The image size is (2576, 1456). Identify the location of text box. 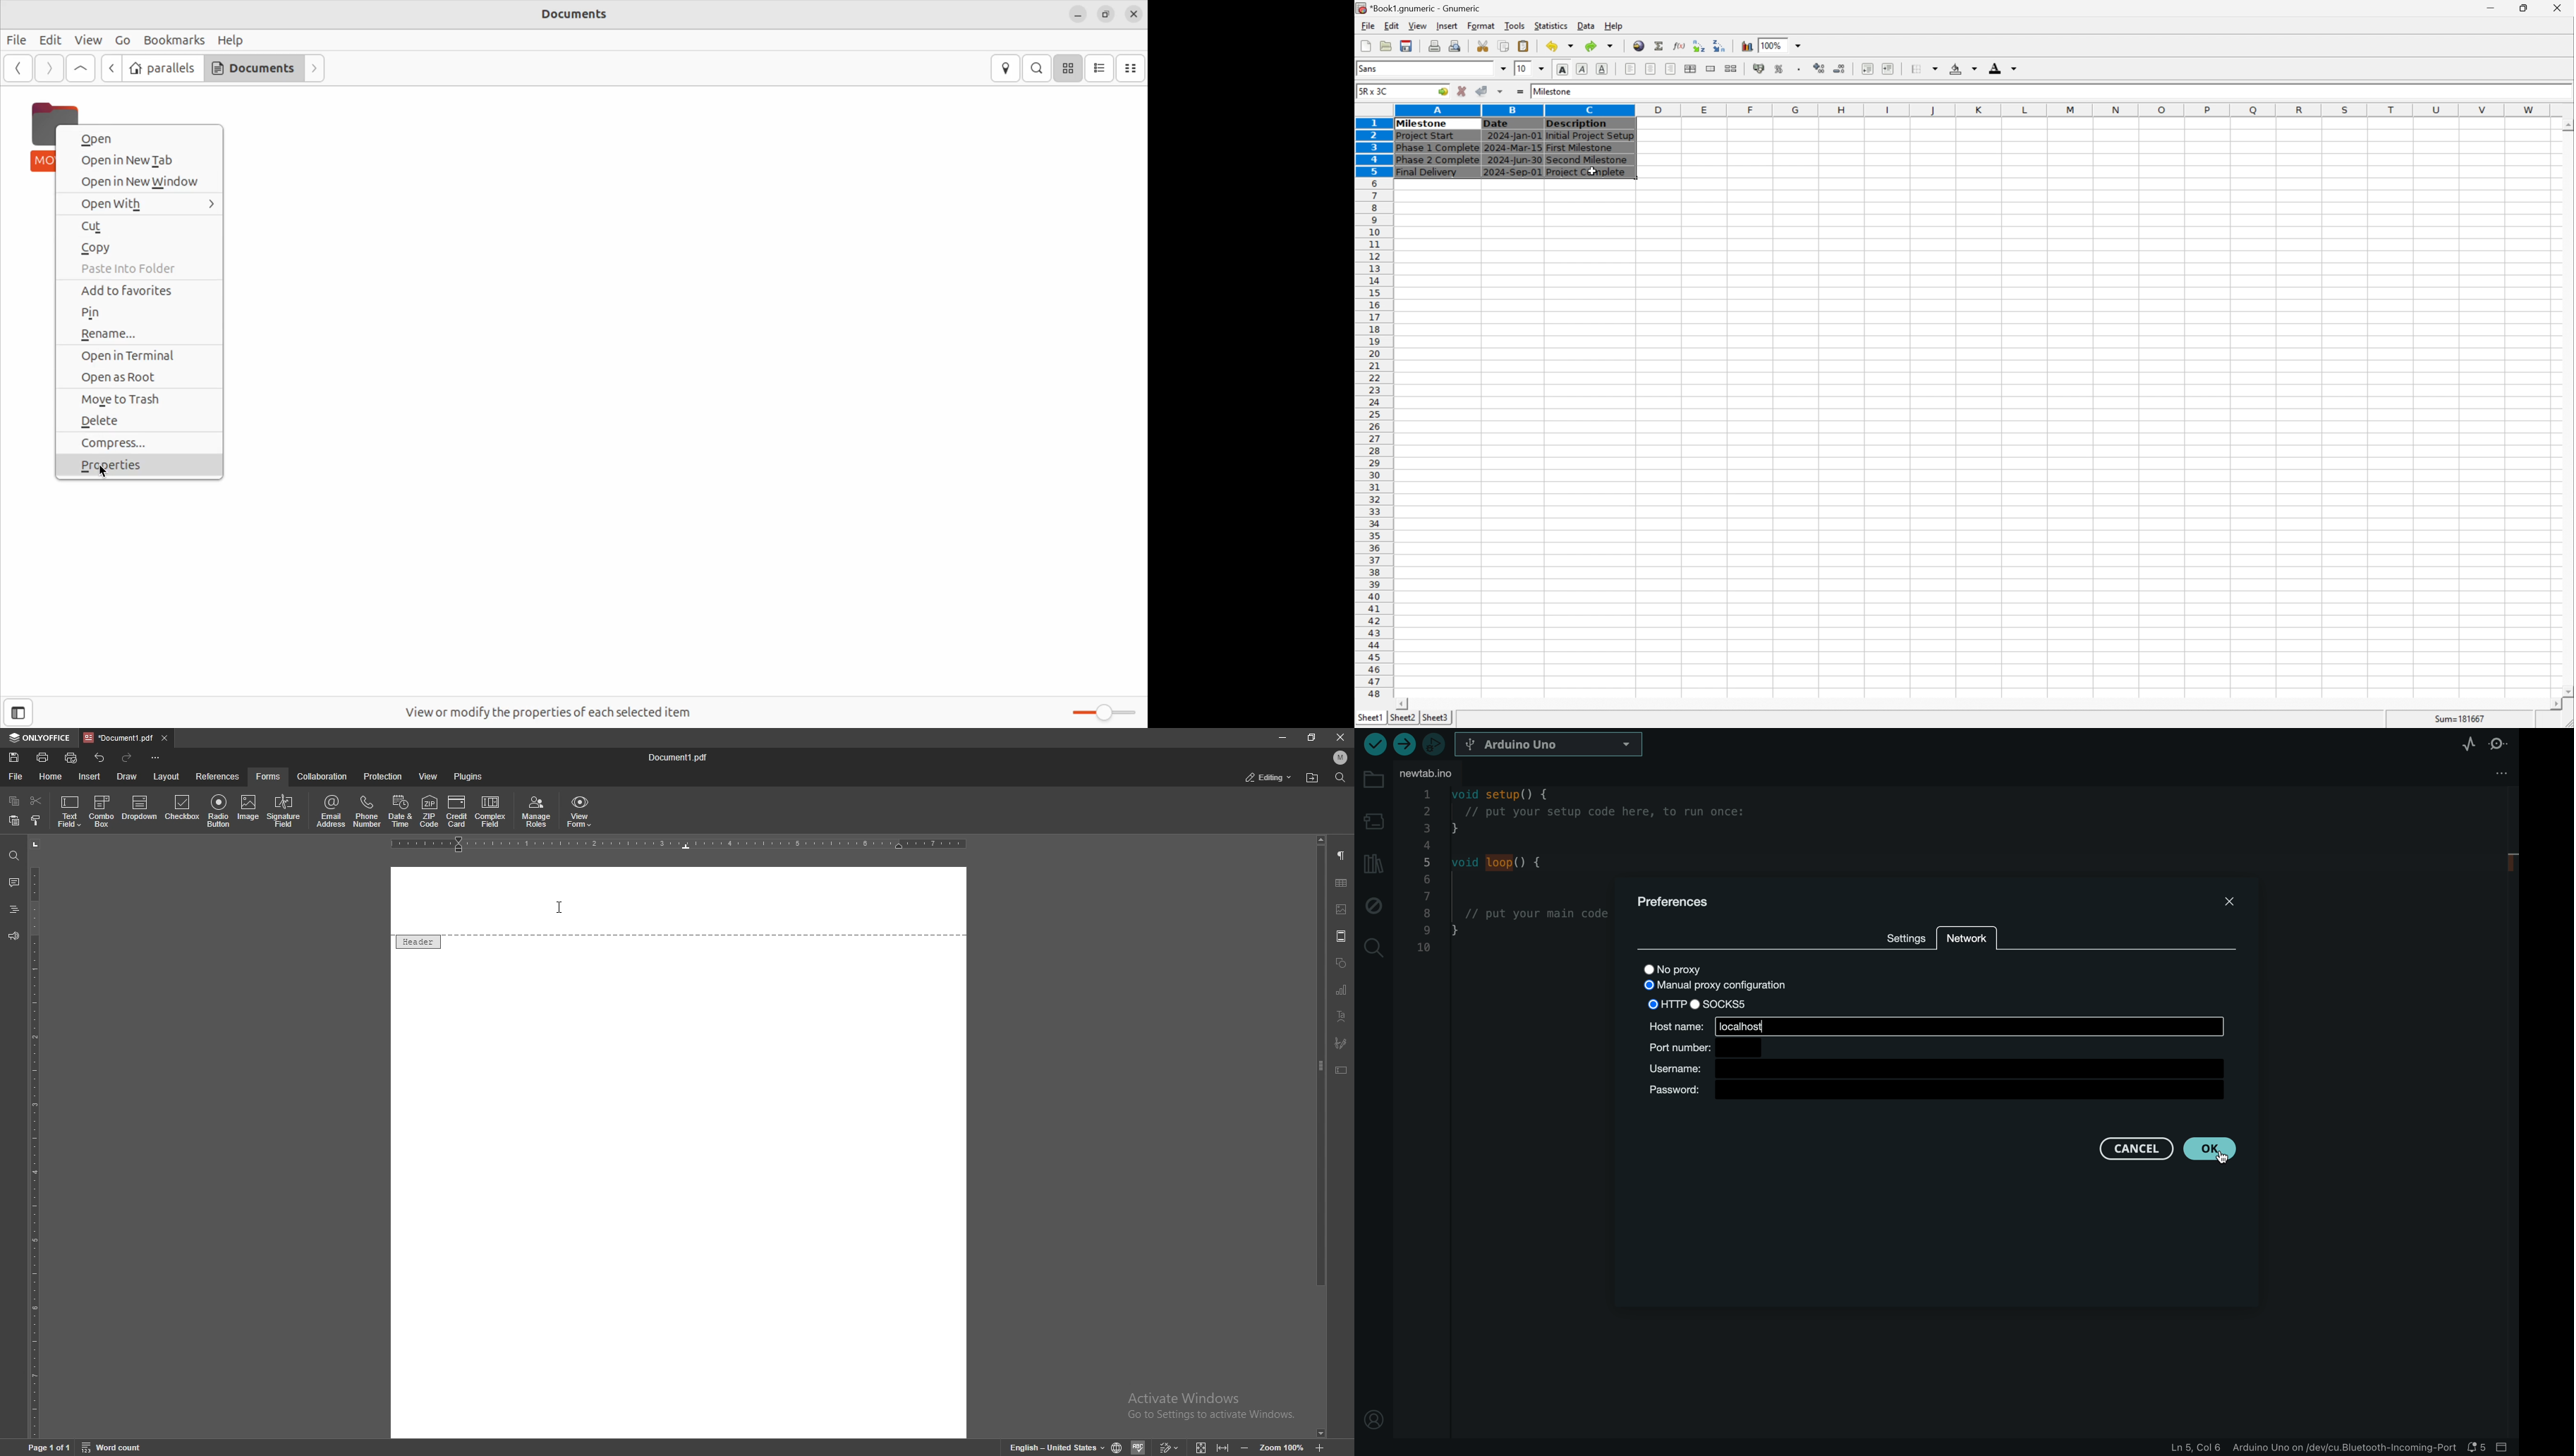
(1342, 1070).